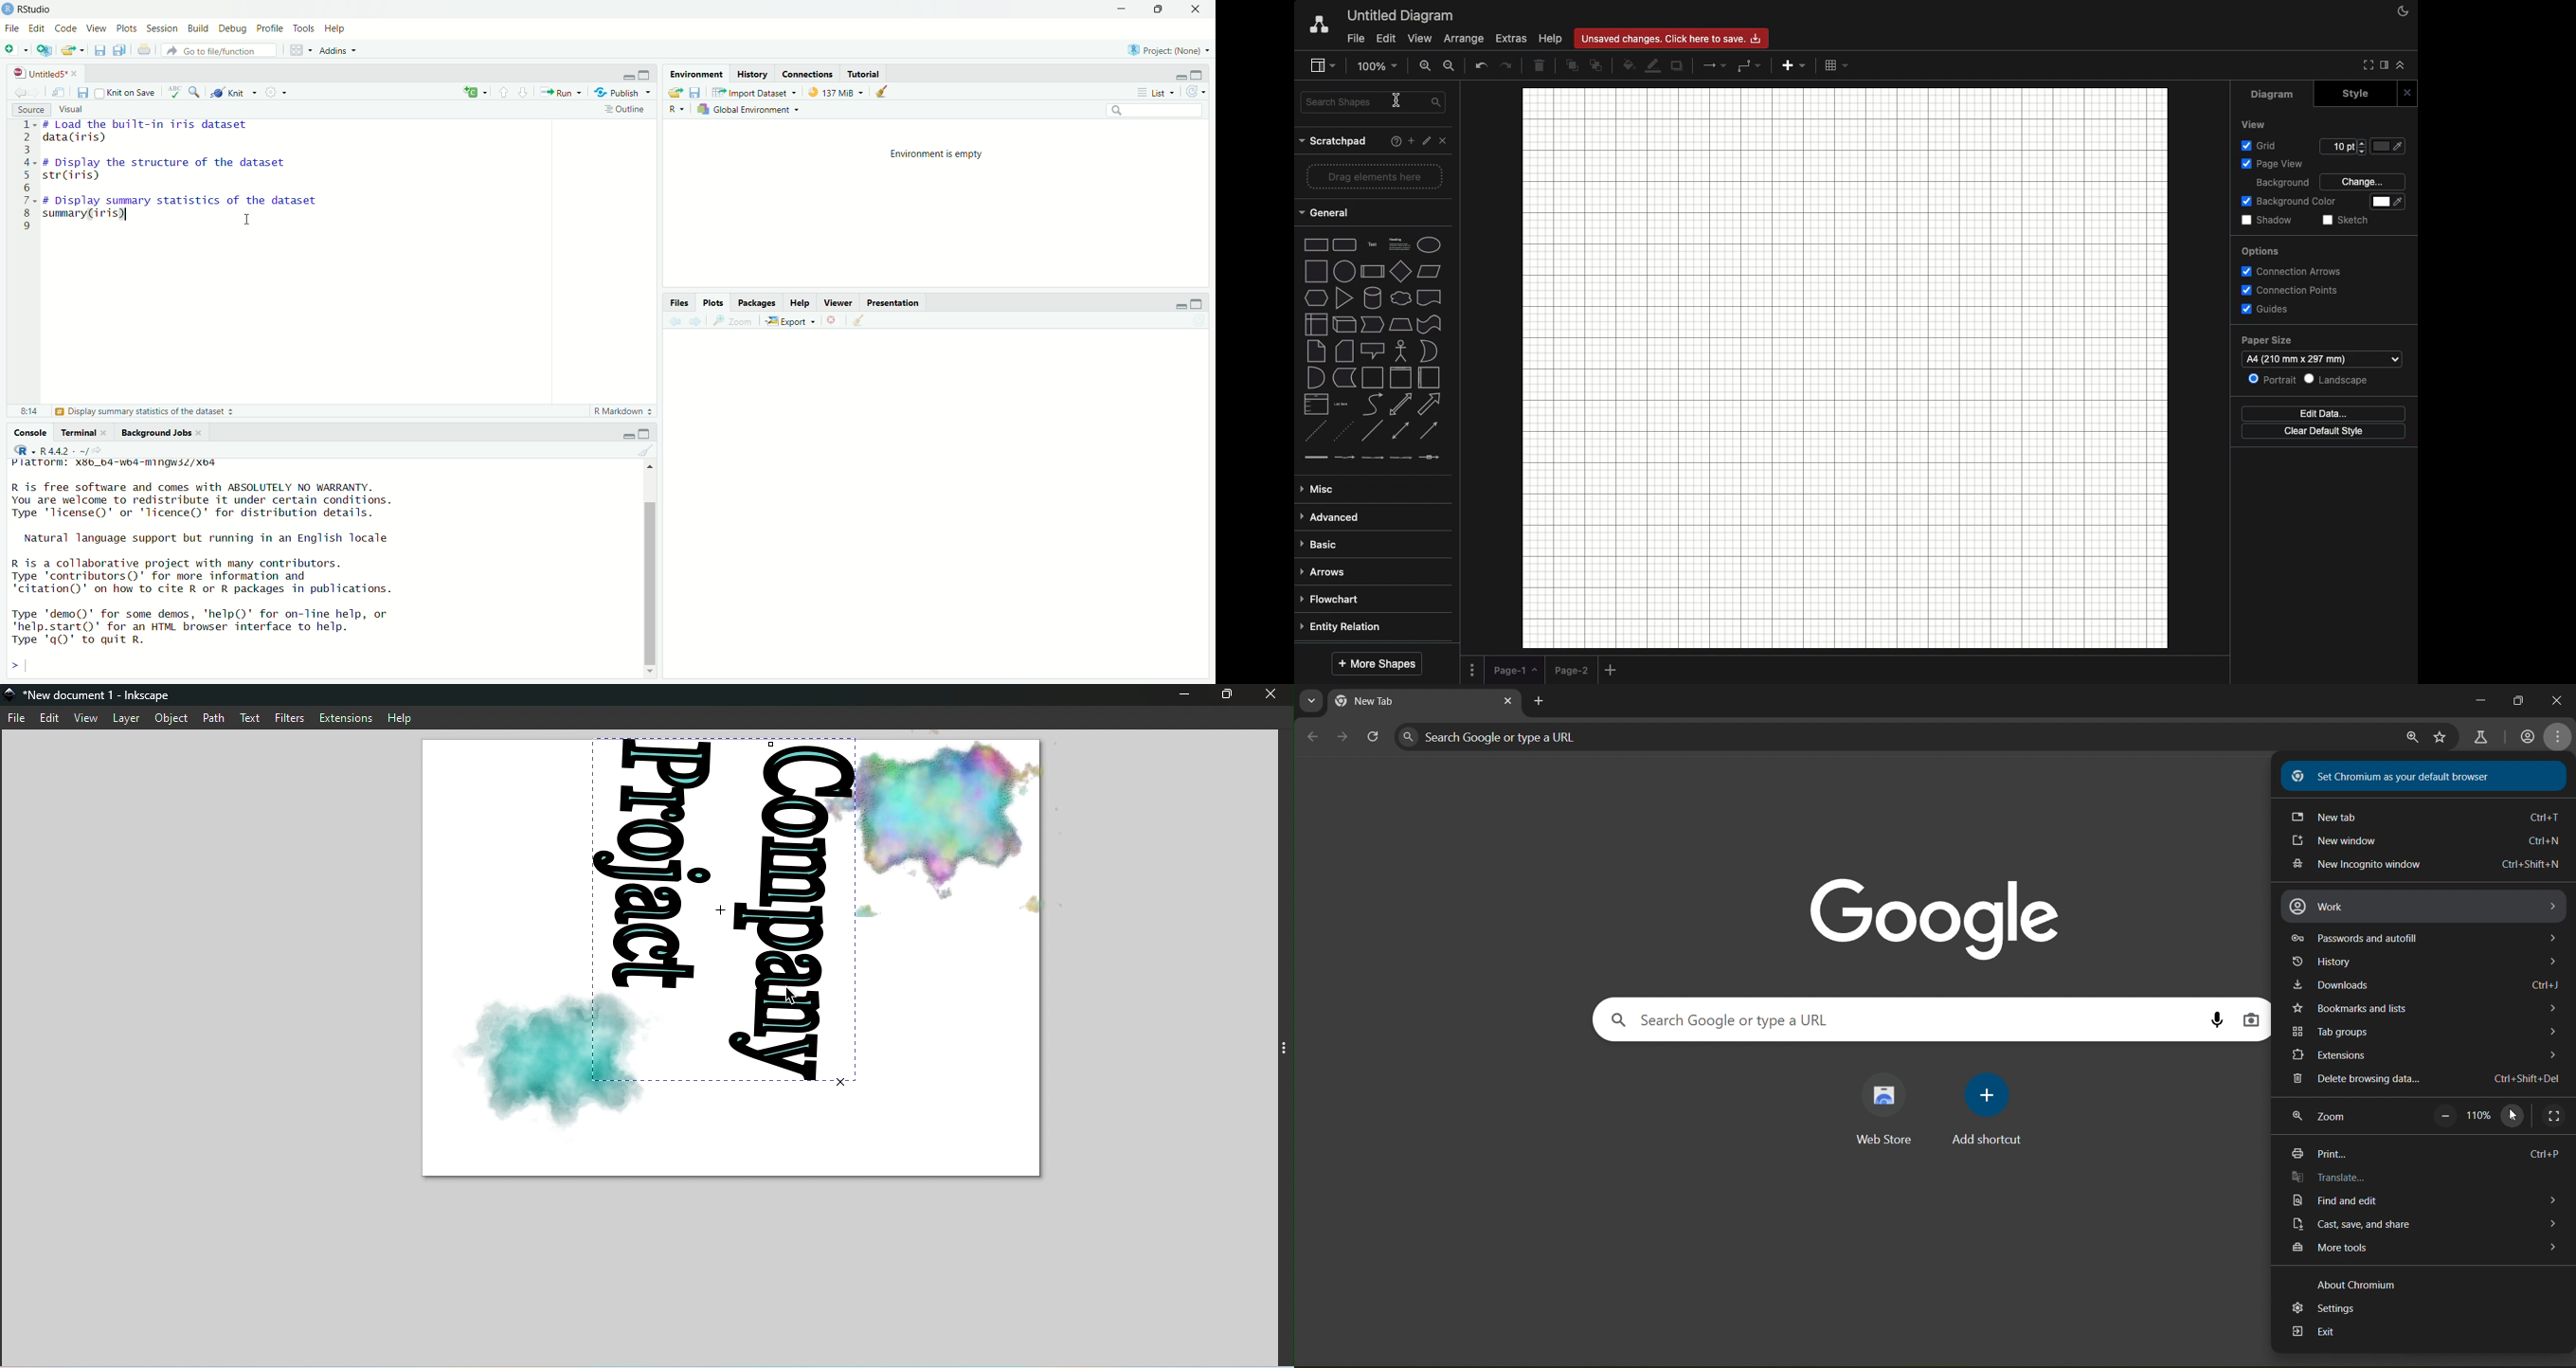 The width and height of the screenshot is (2576, 1372). Describe the element at coordinates (1378, 65) in the screenshot. I see `Zoom` at that location.